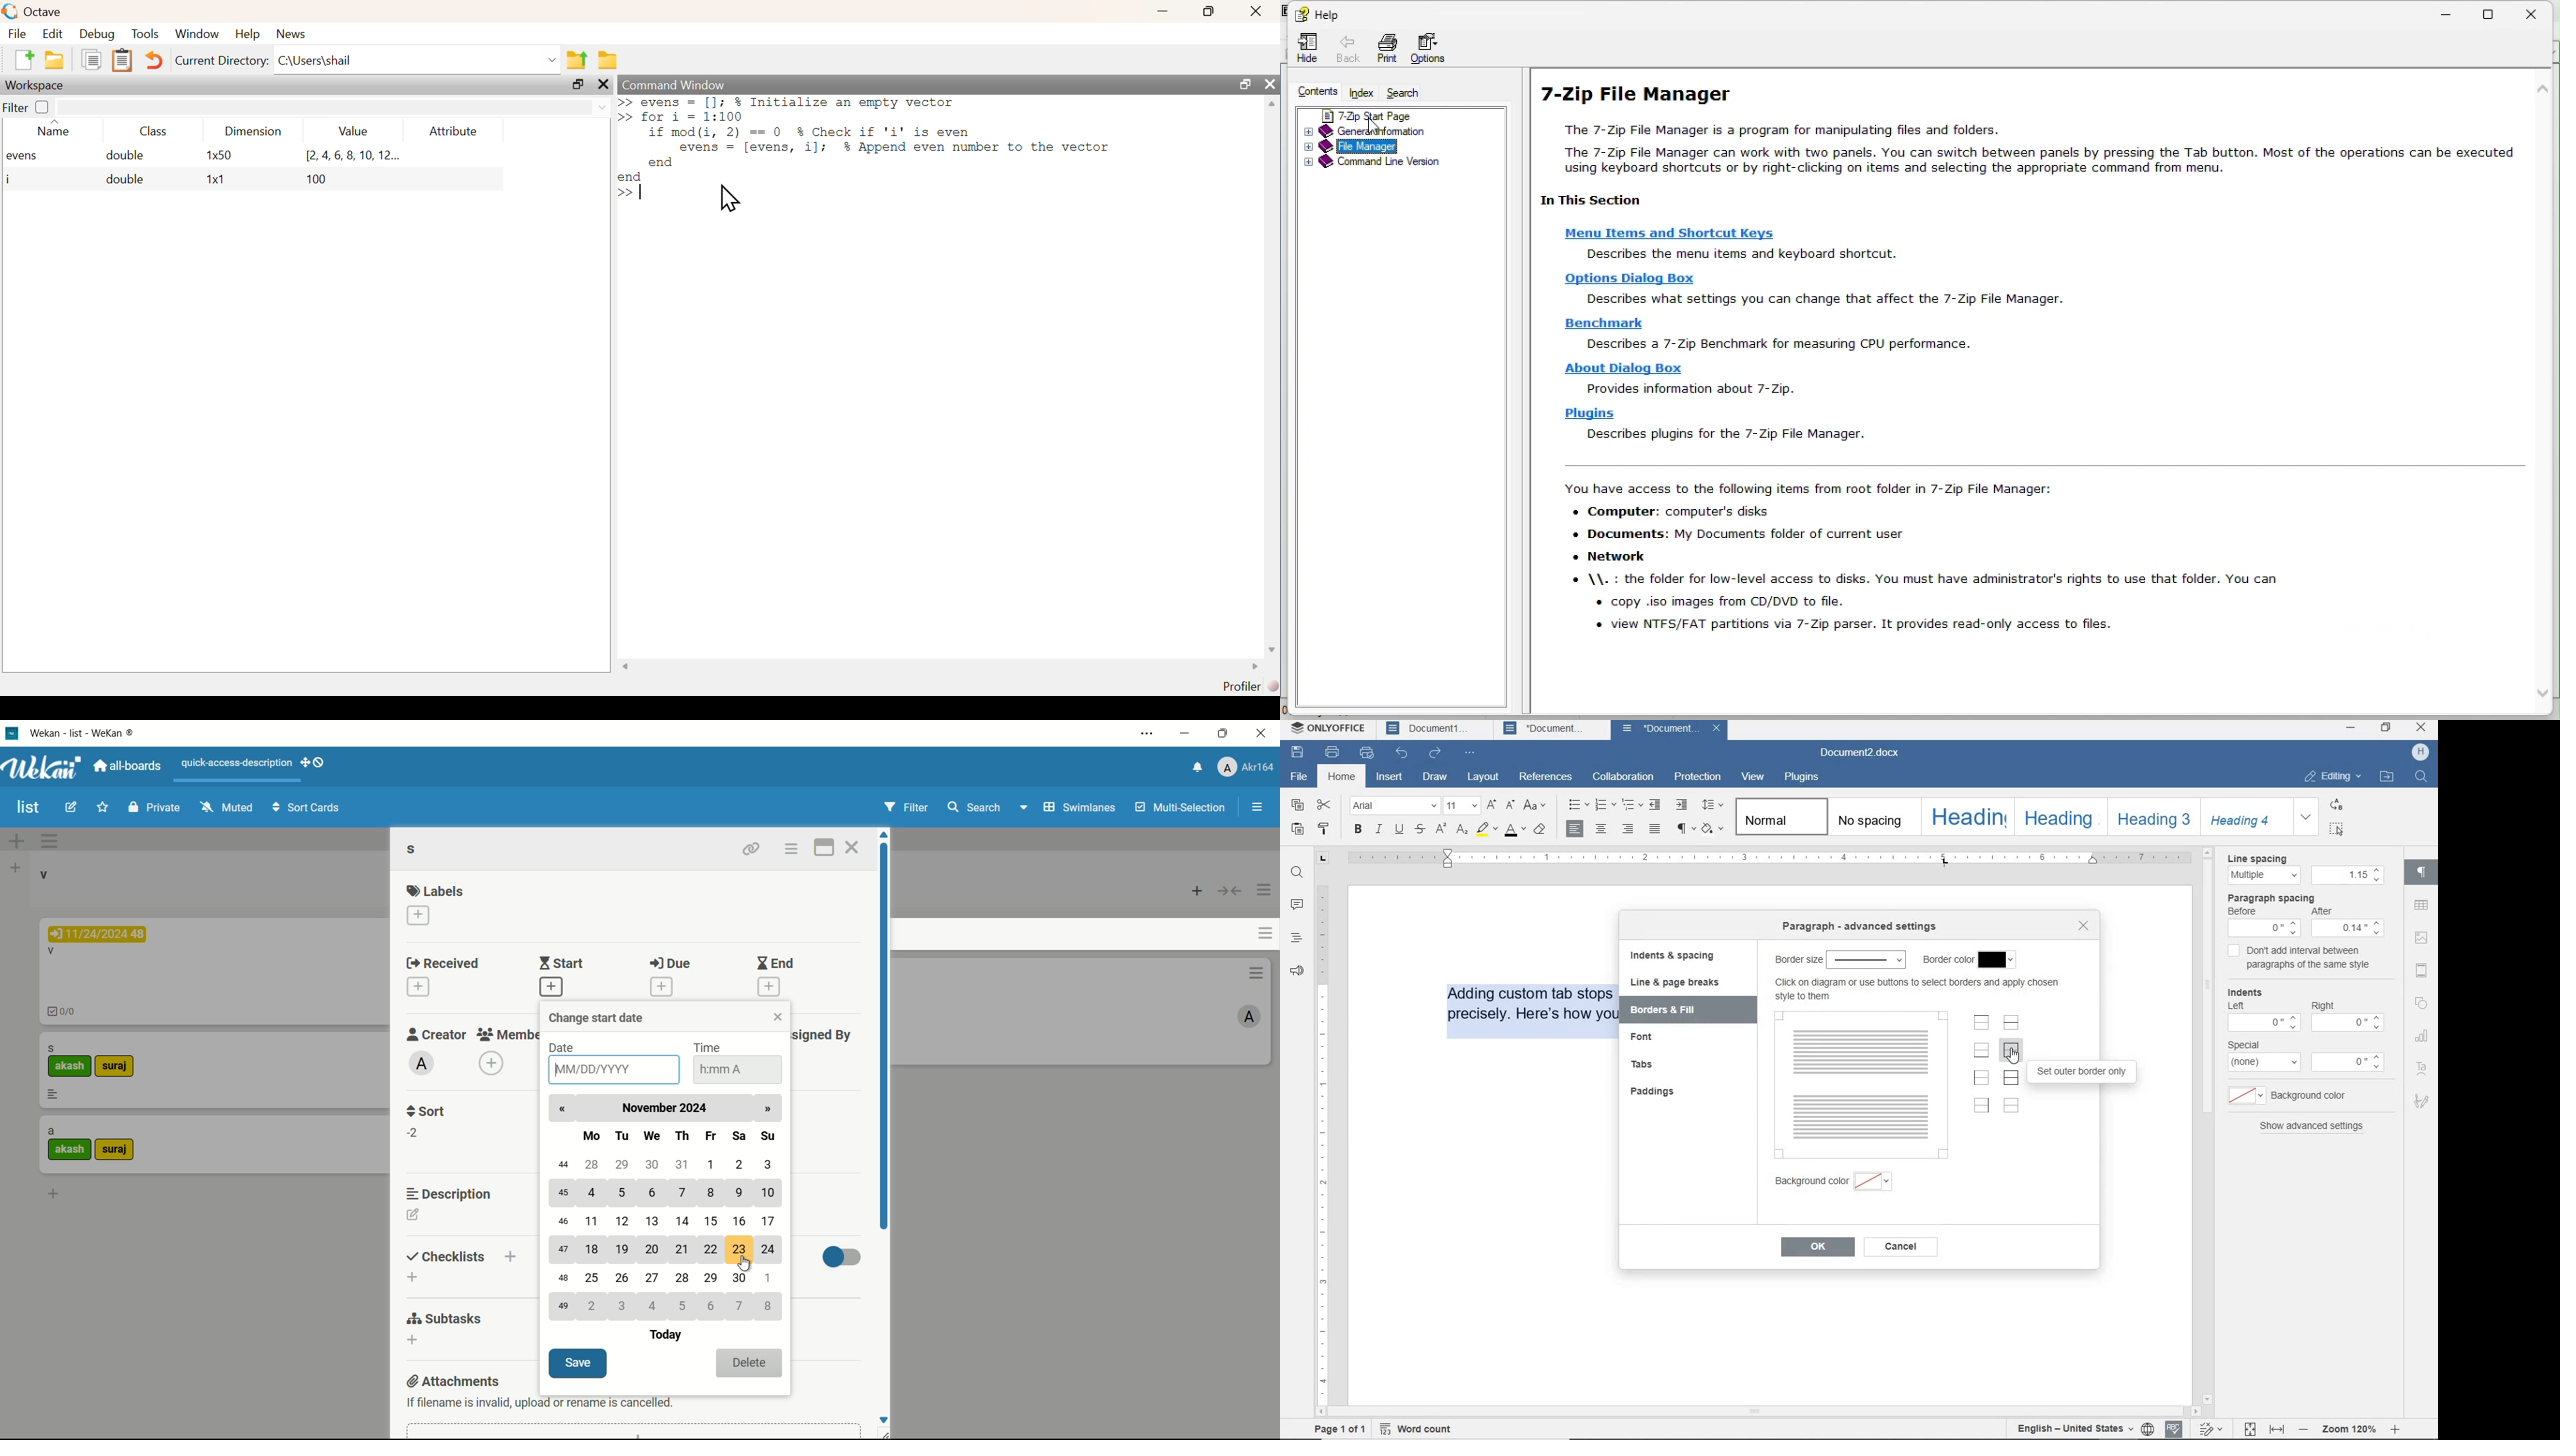 The width and height of the screenshot is (2576, 1456). What do you see at coordinates (433, 1034) in the screenshot?
I see `creator` at bounding box center [433, 1034].